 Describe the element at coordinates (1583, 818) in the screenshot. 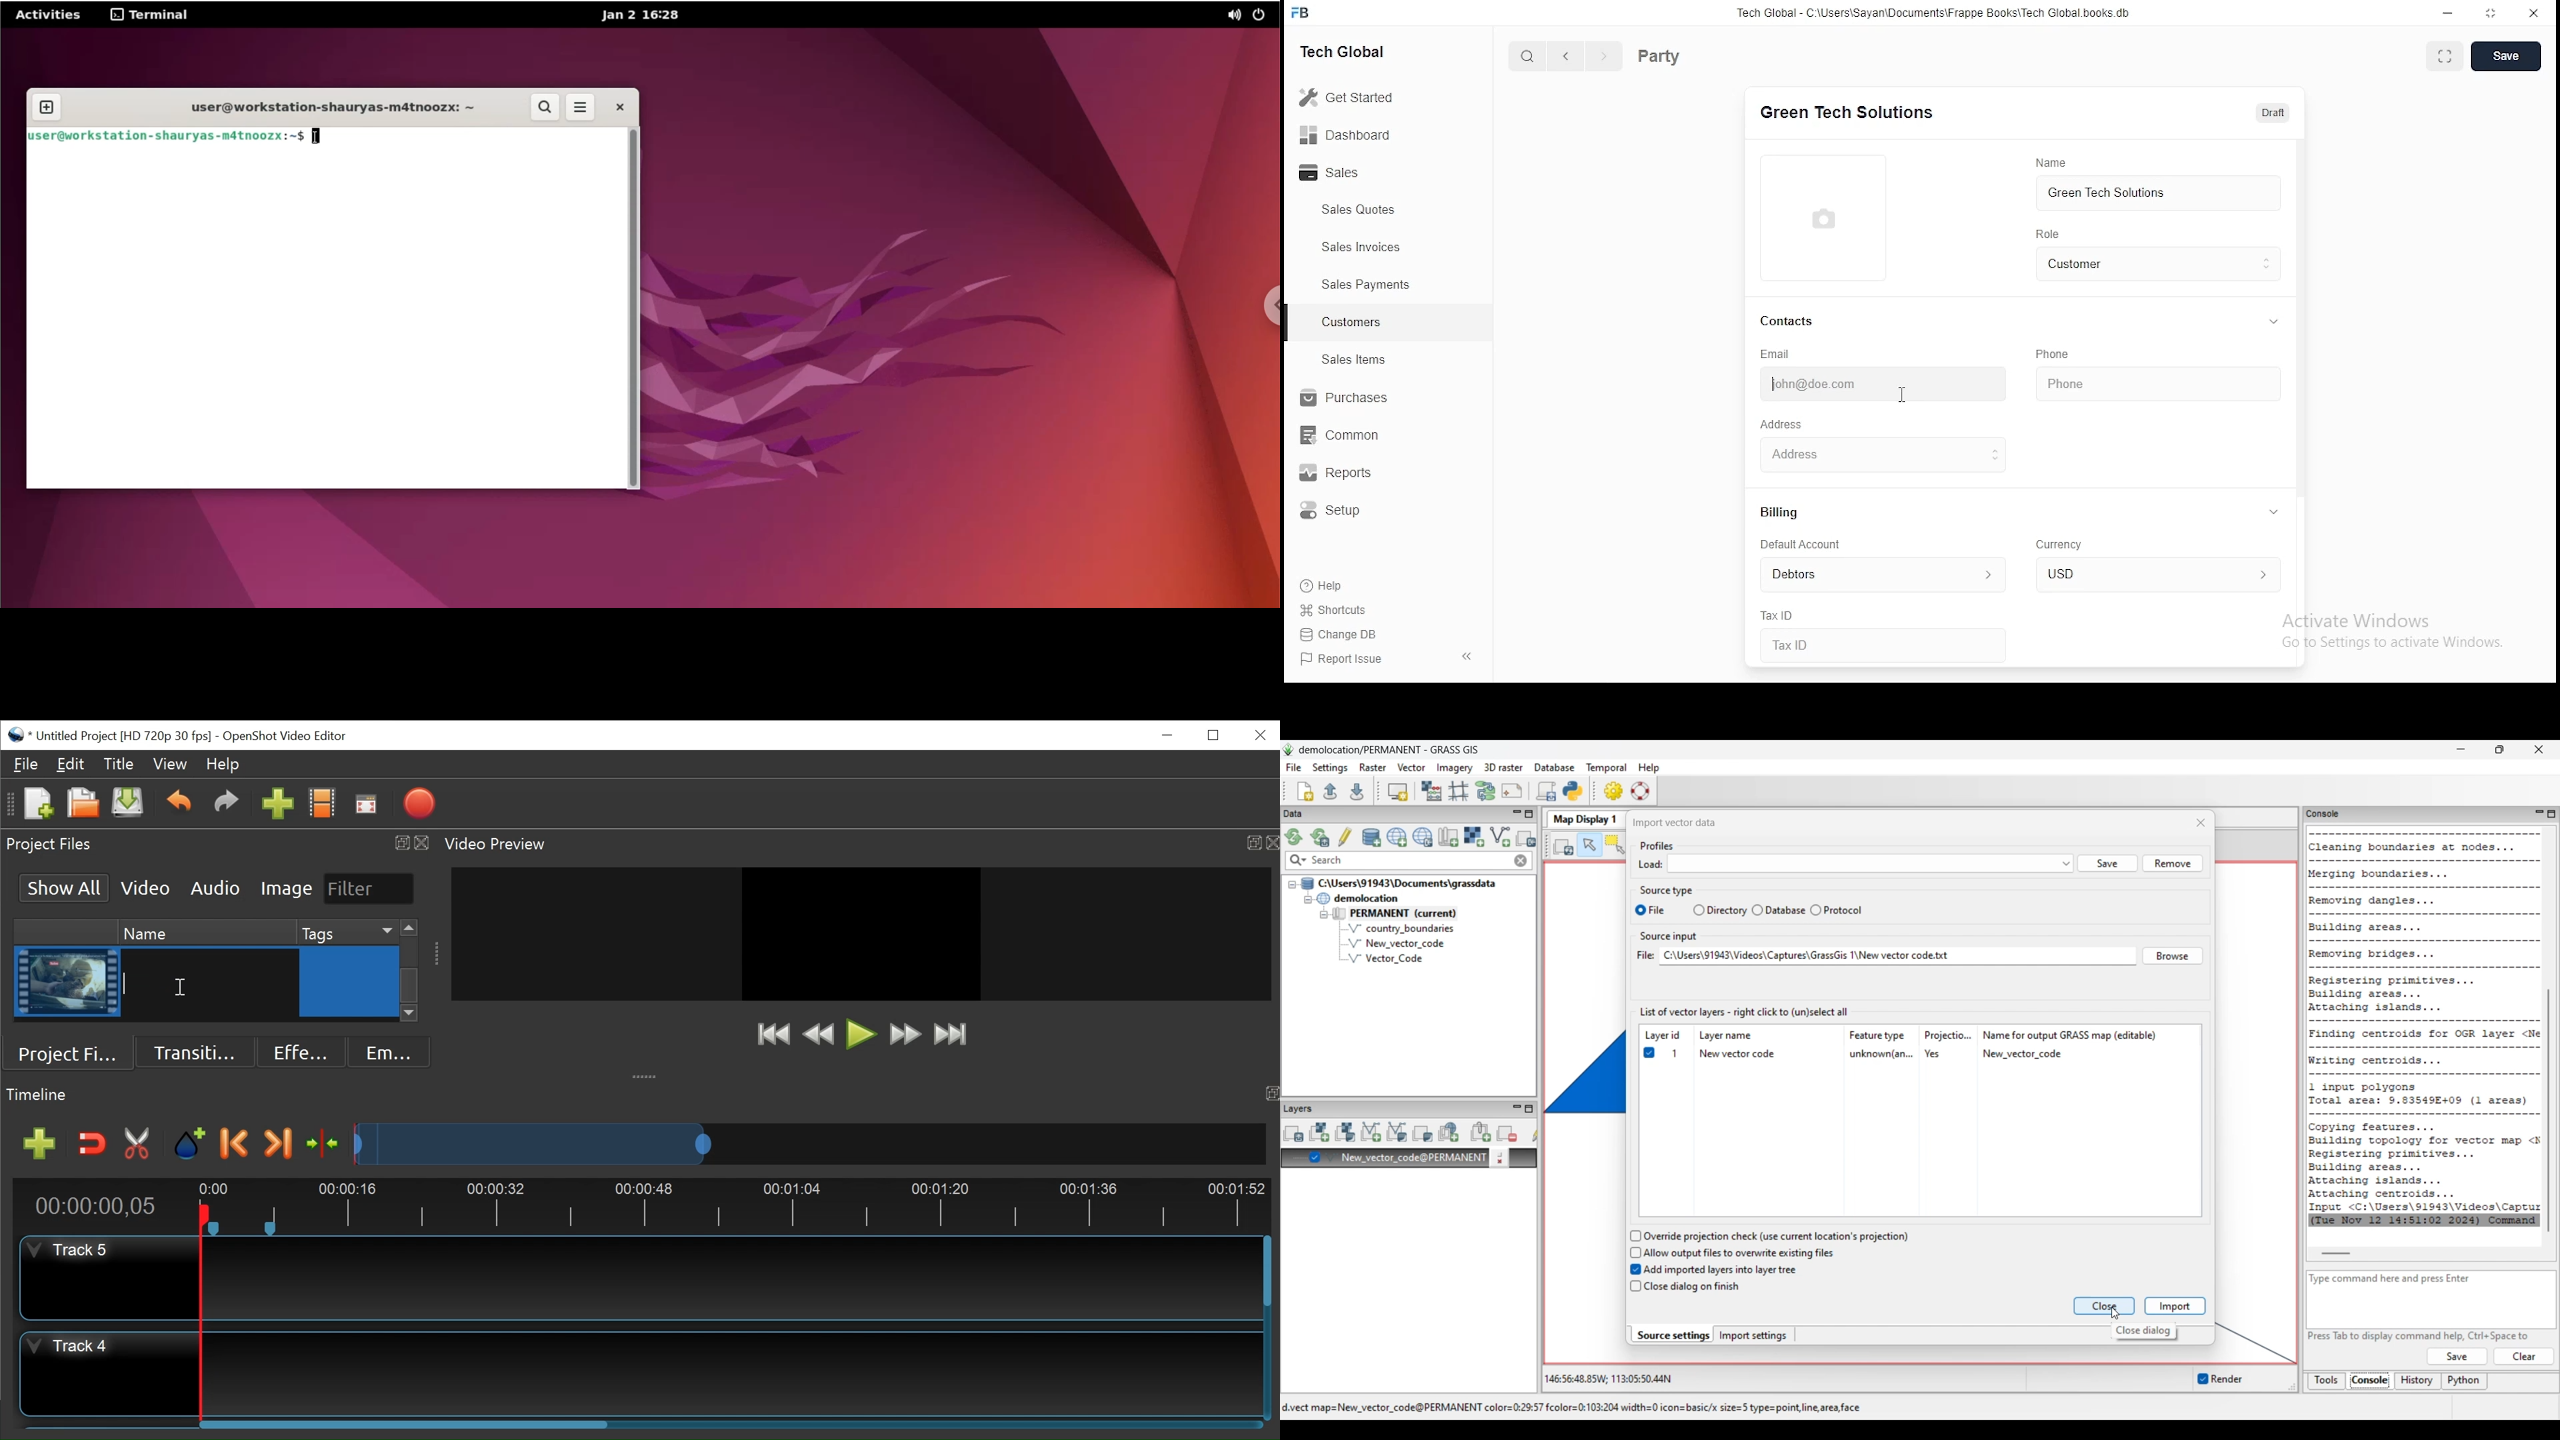

I see `Map Display 1 tab` at that location.